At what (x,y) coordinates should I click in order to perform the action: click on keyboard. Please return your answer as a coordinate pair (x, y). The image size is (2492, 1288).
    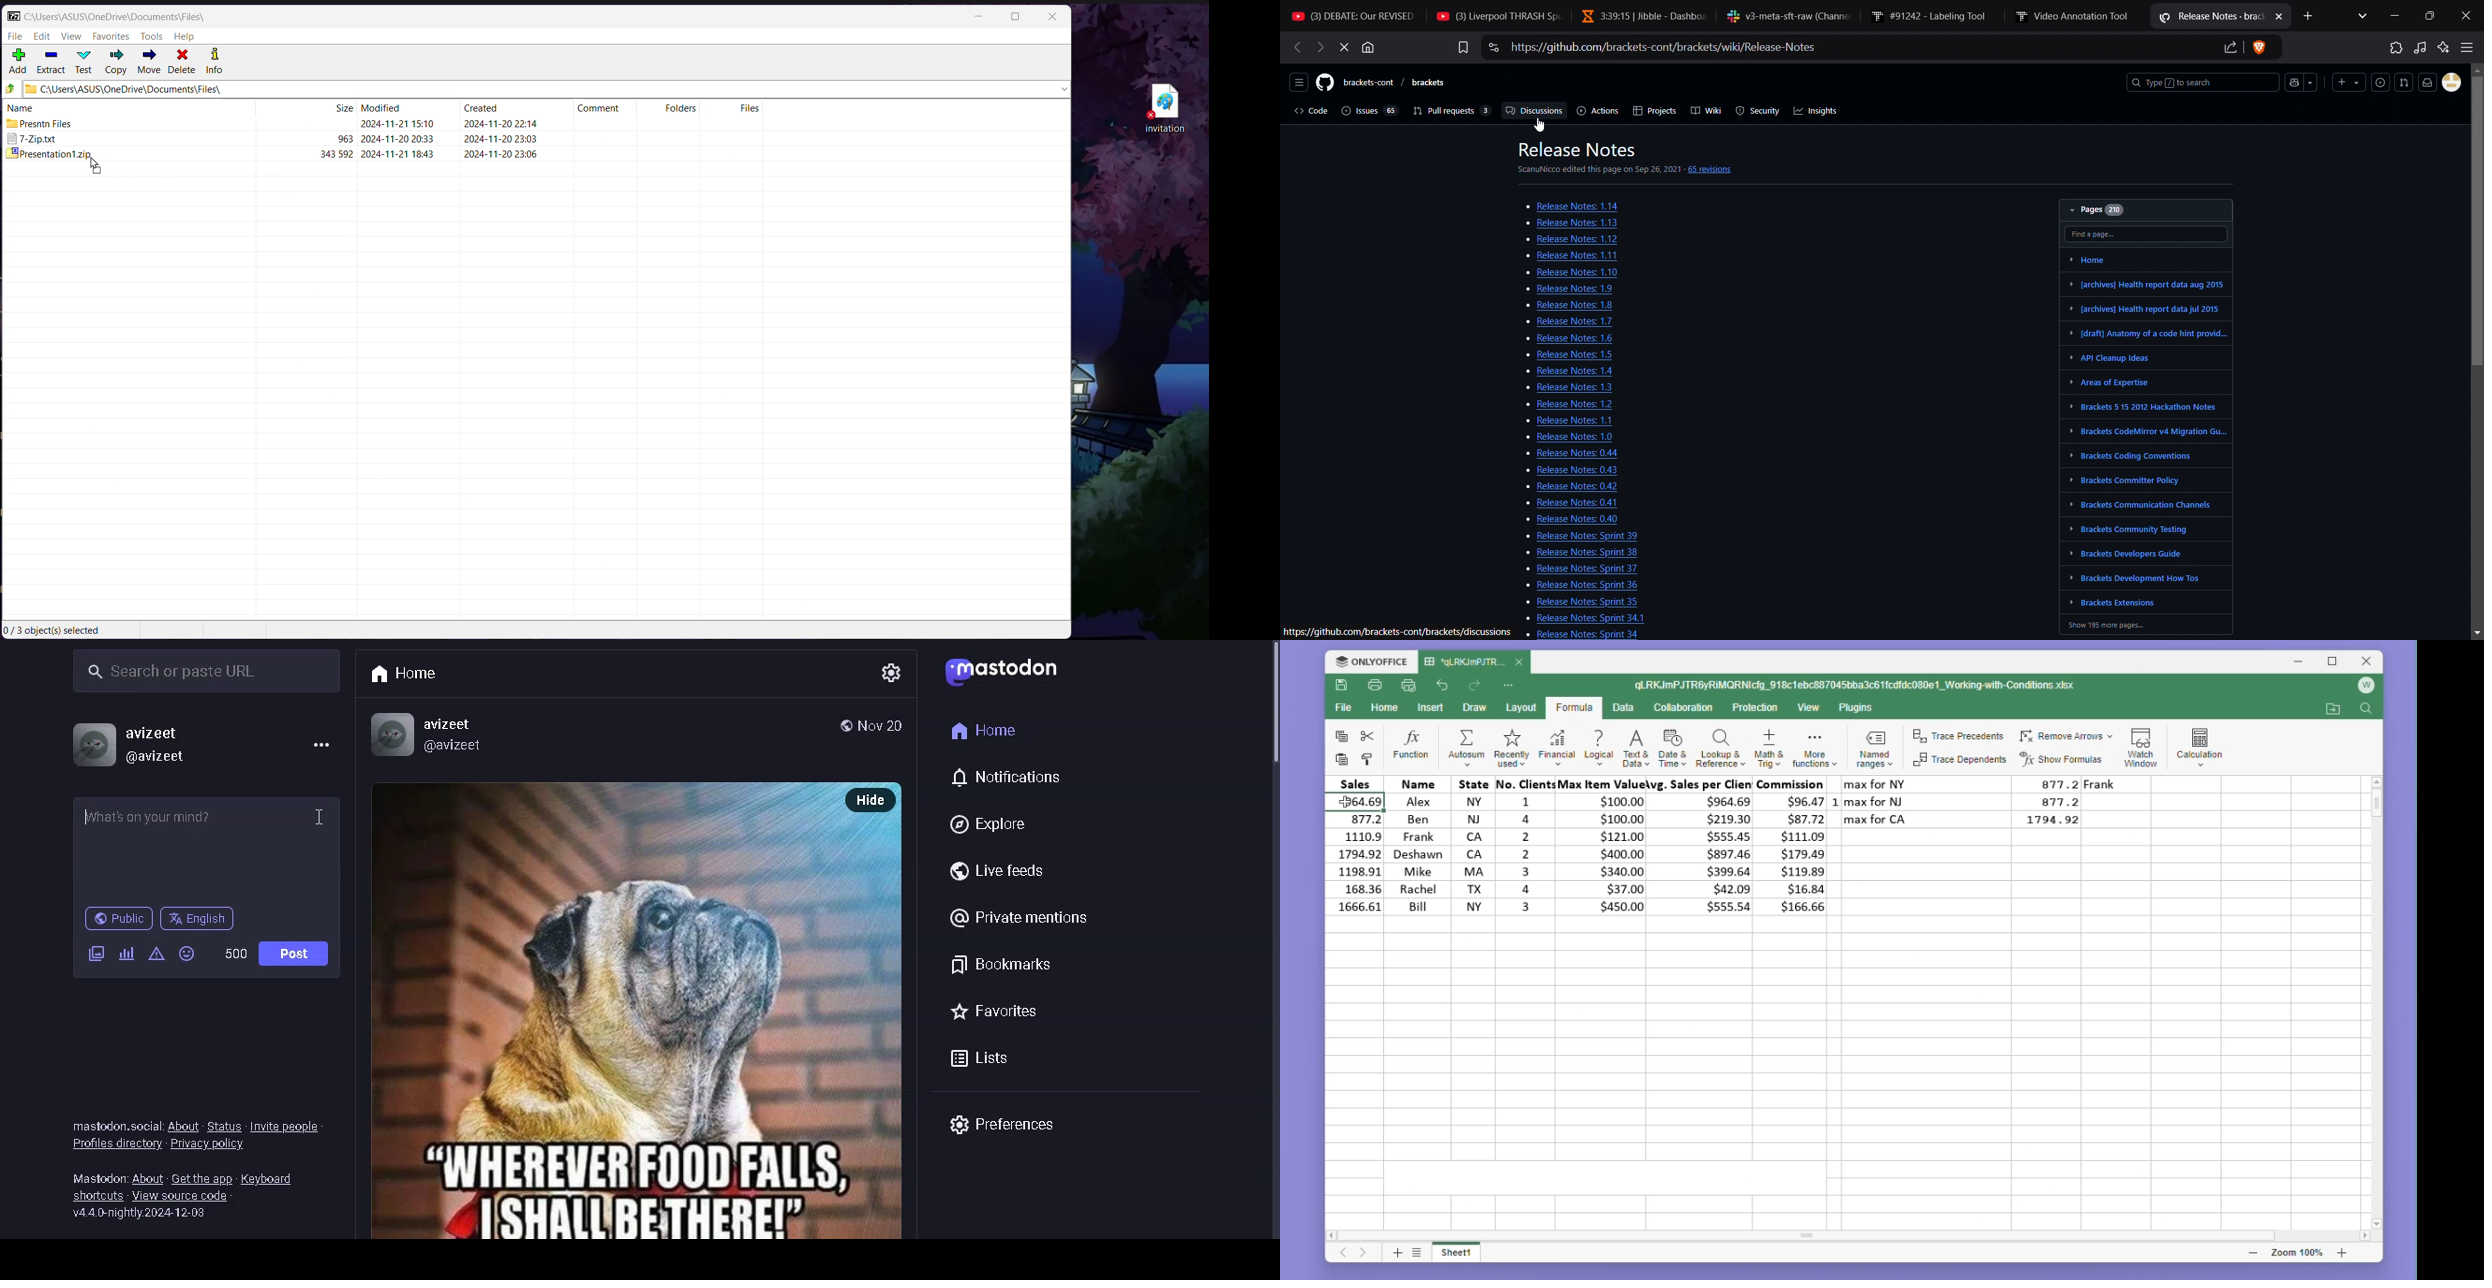
    Looking at the image, I should click on (273, 1180).